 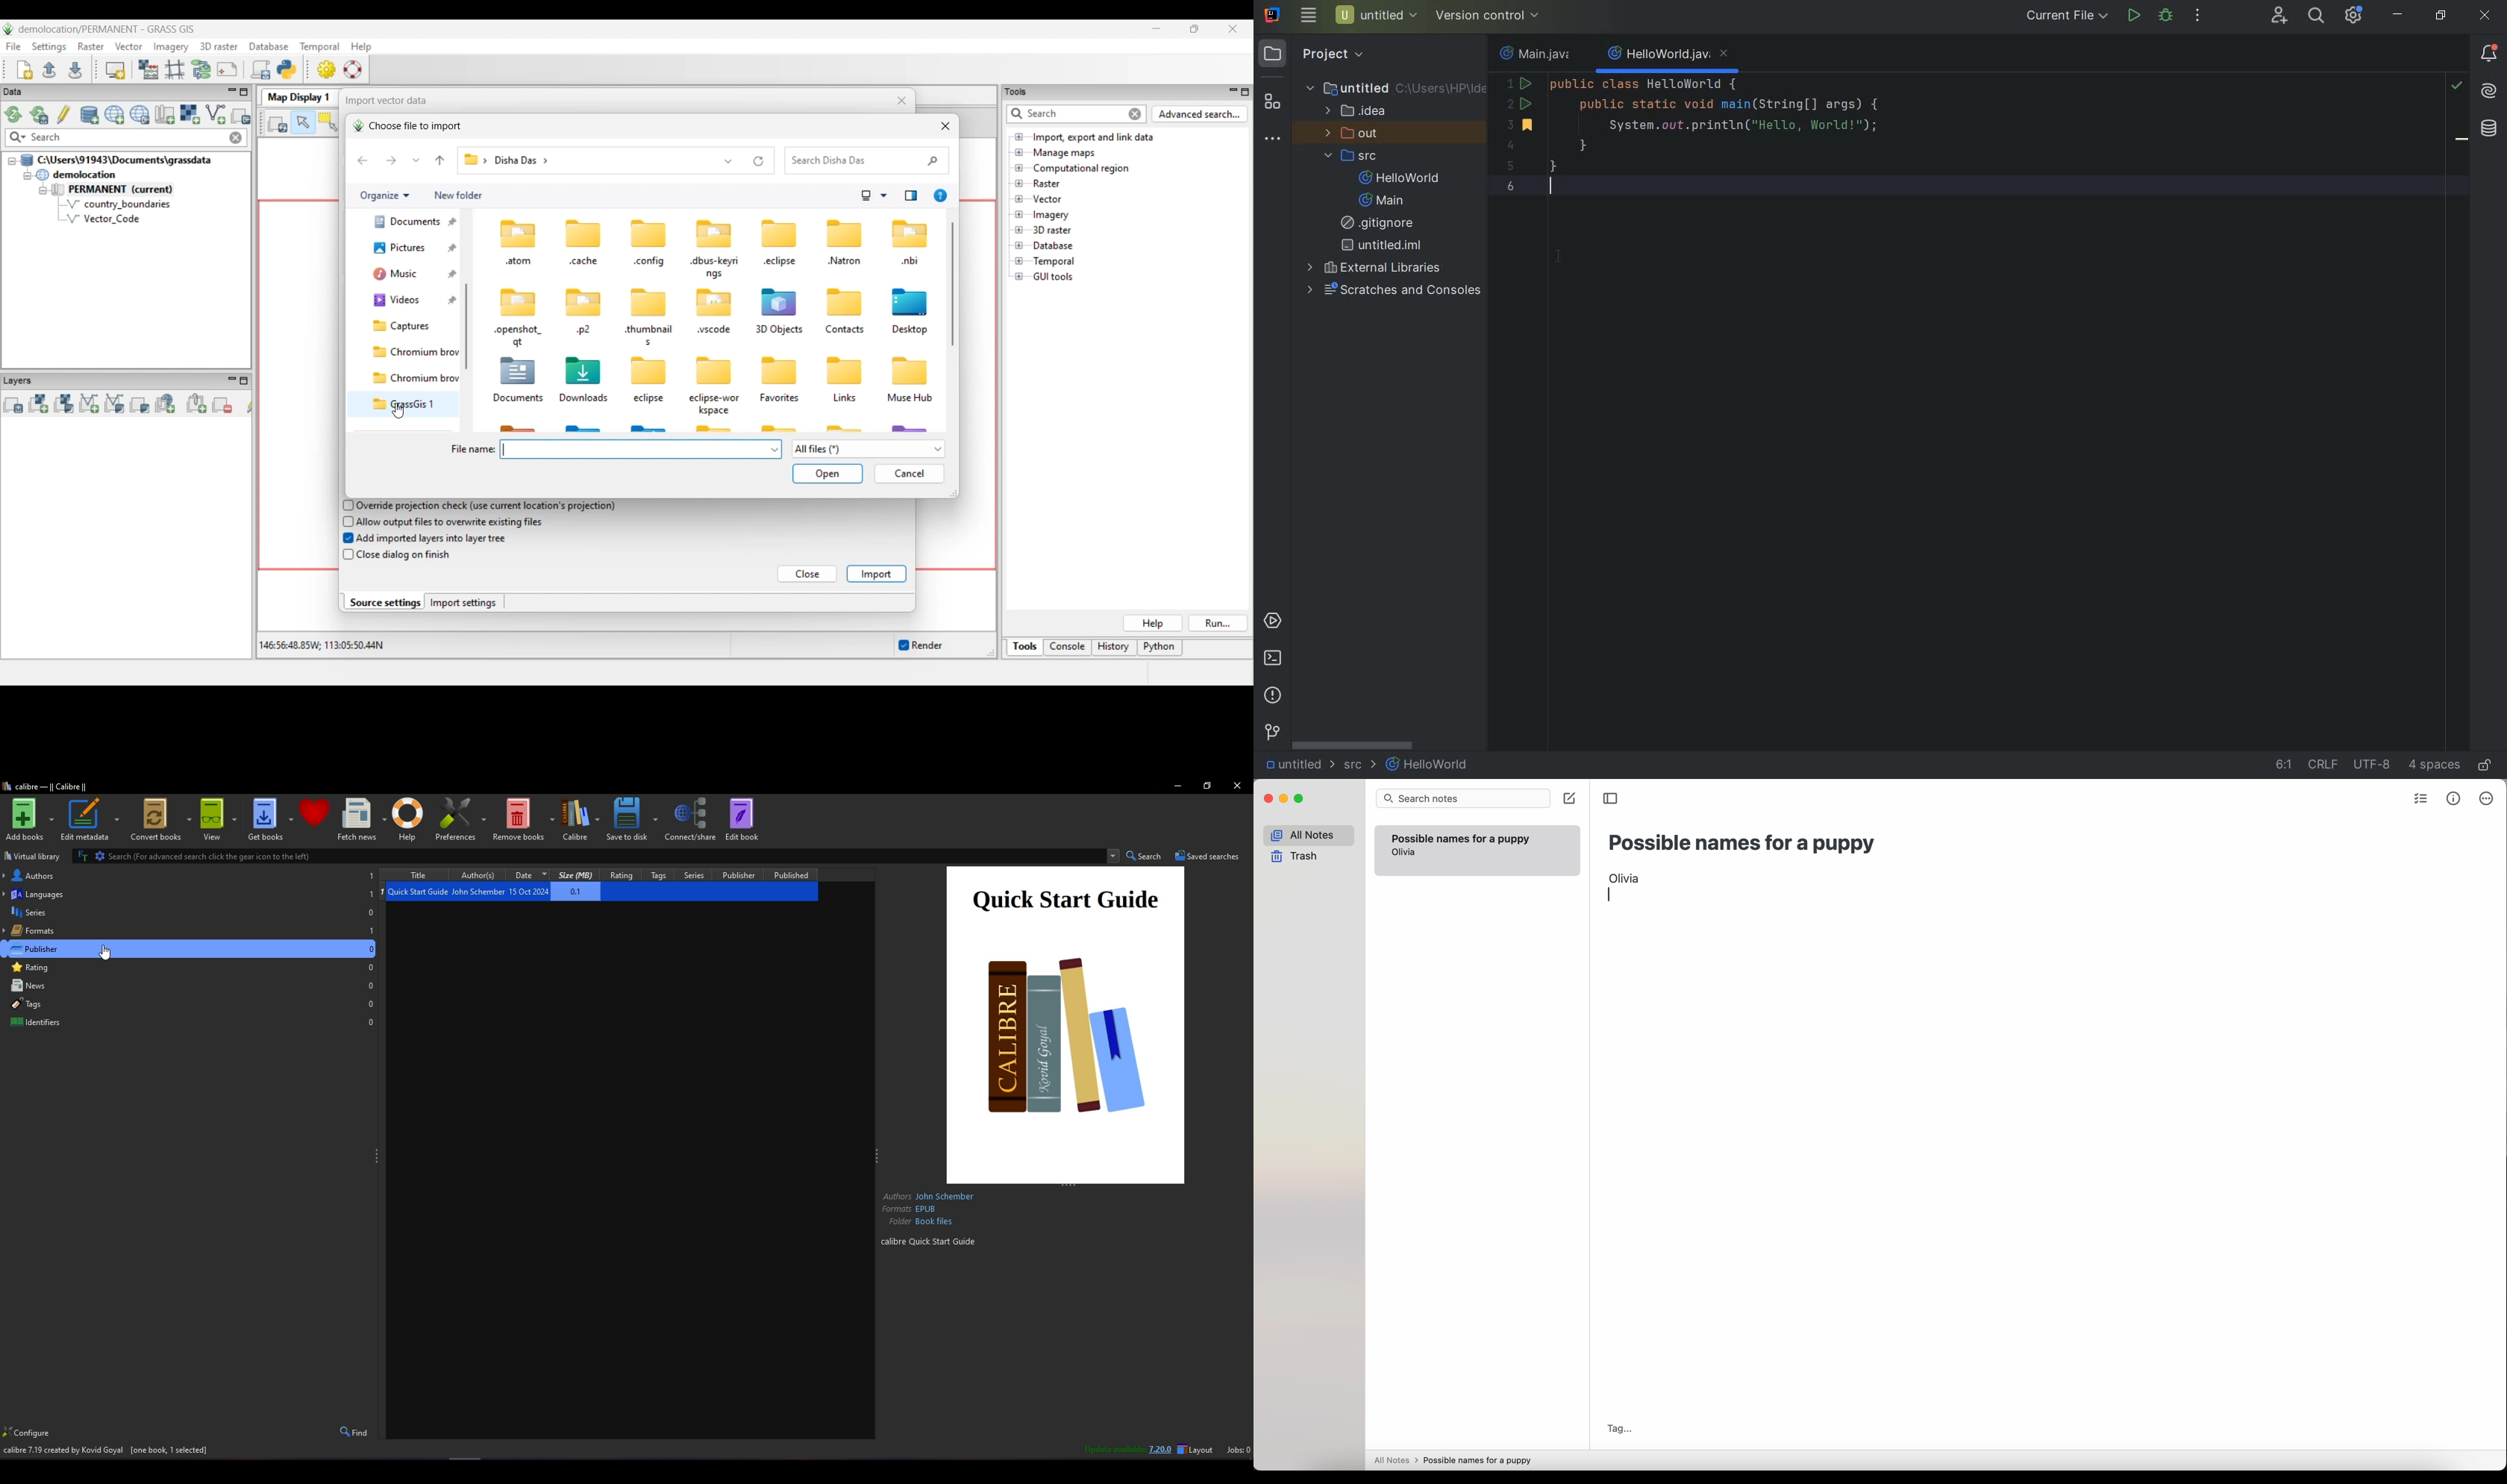 I want to click on Saved searches, so click(x=1208, y=855).